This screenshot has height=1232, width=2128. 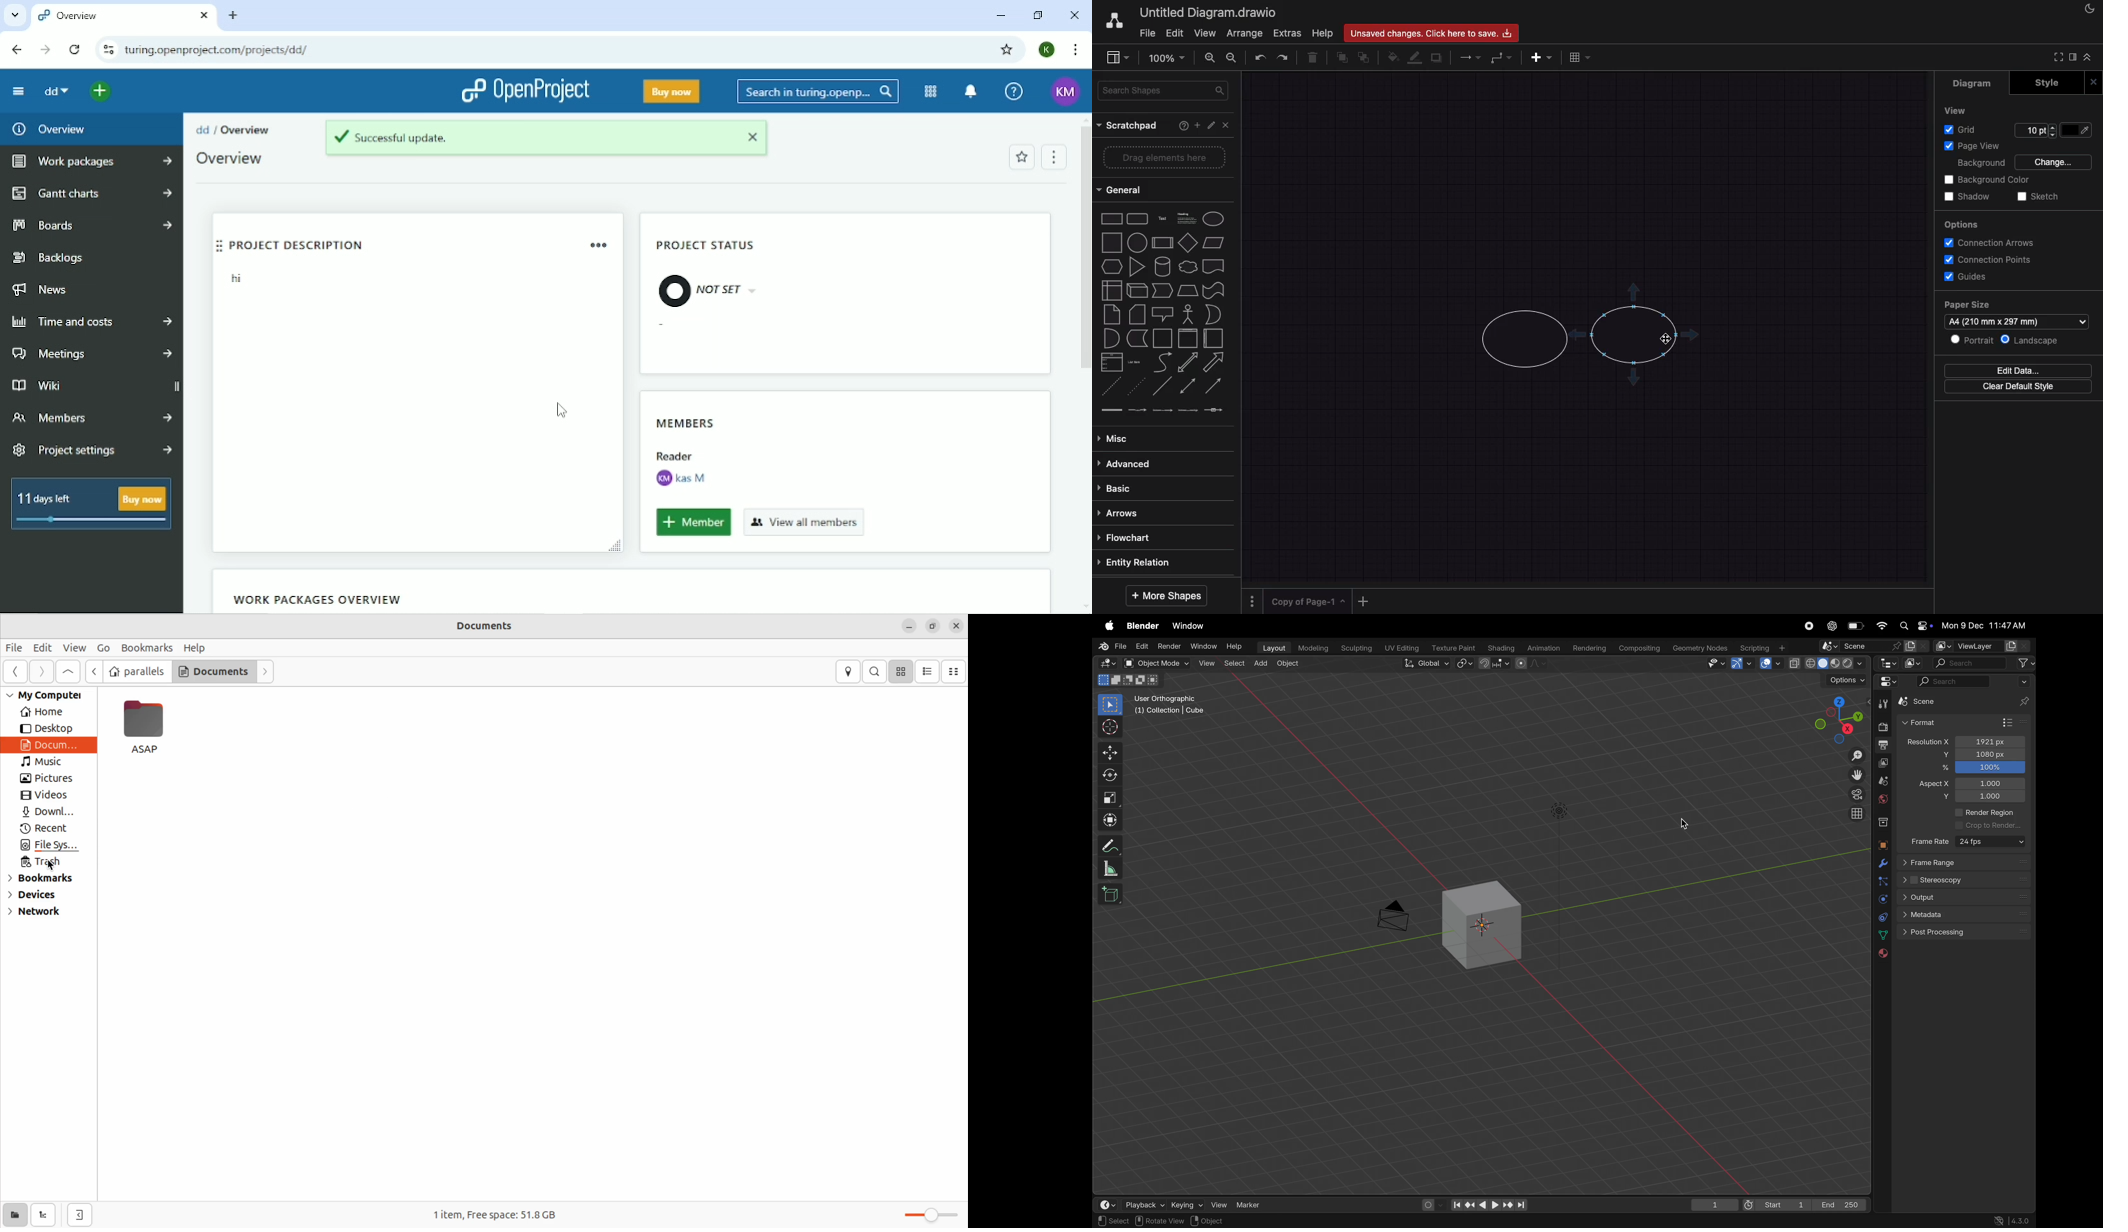 I want to click on Work packages, so click(x=89, y=162).